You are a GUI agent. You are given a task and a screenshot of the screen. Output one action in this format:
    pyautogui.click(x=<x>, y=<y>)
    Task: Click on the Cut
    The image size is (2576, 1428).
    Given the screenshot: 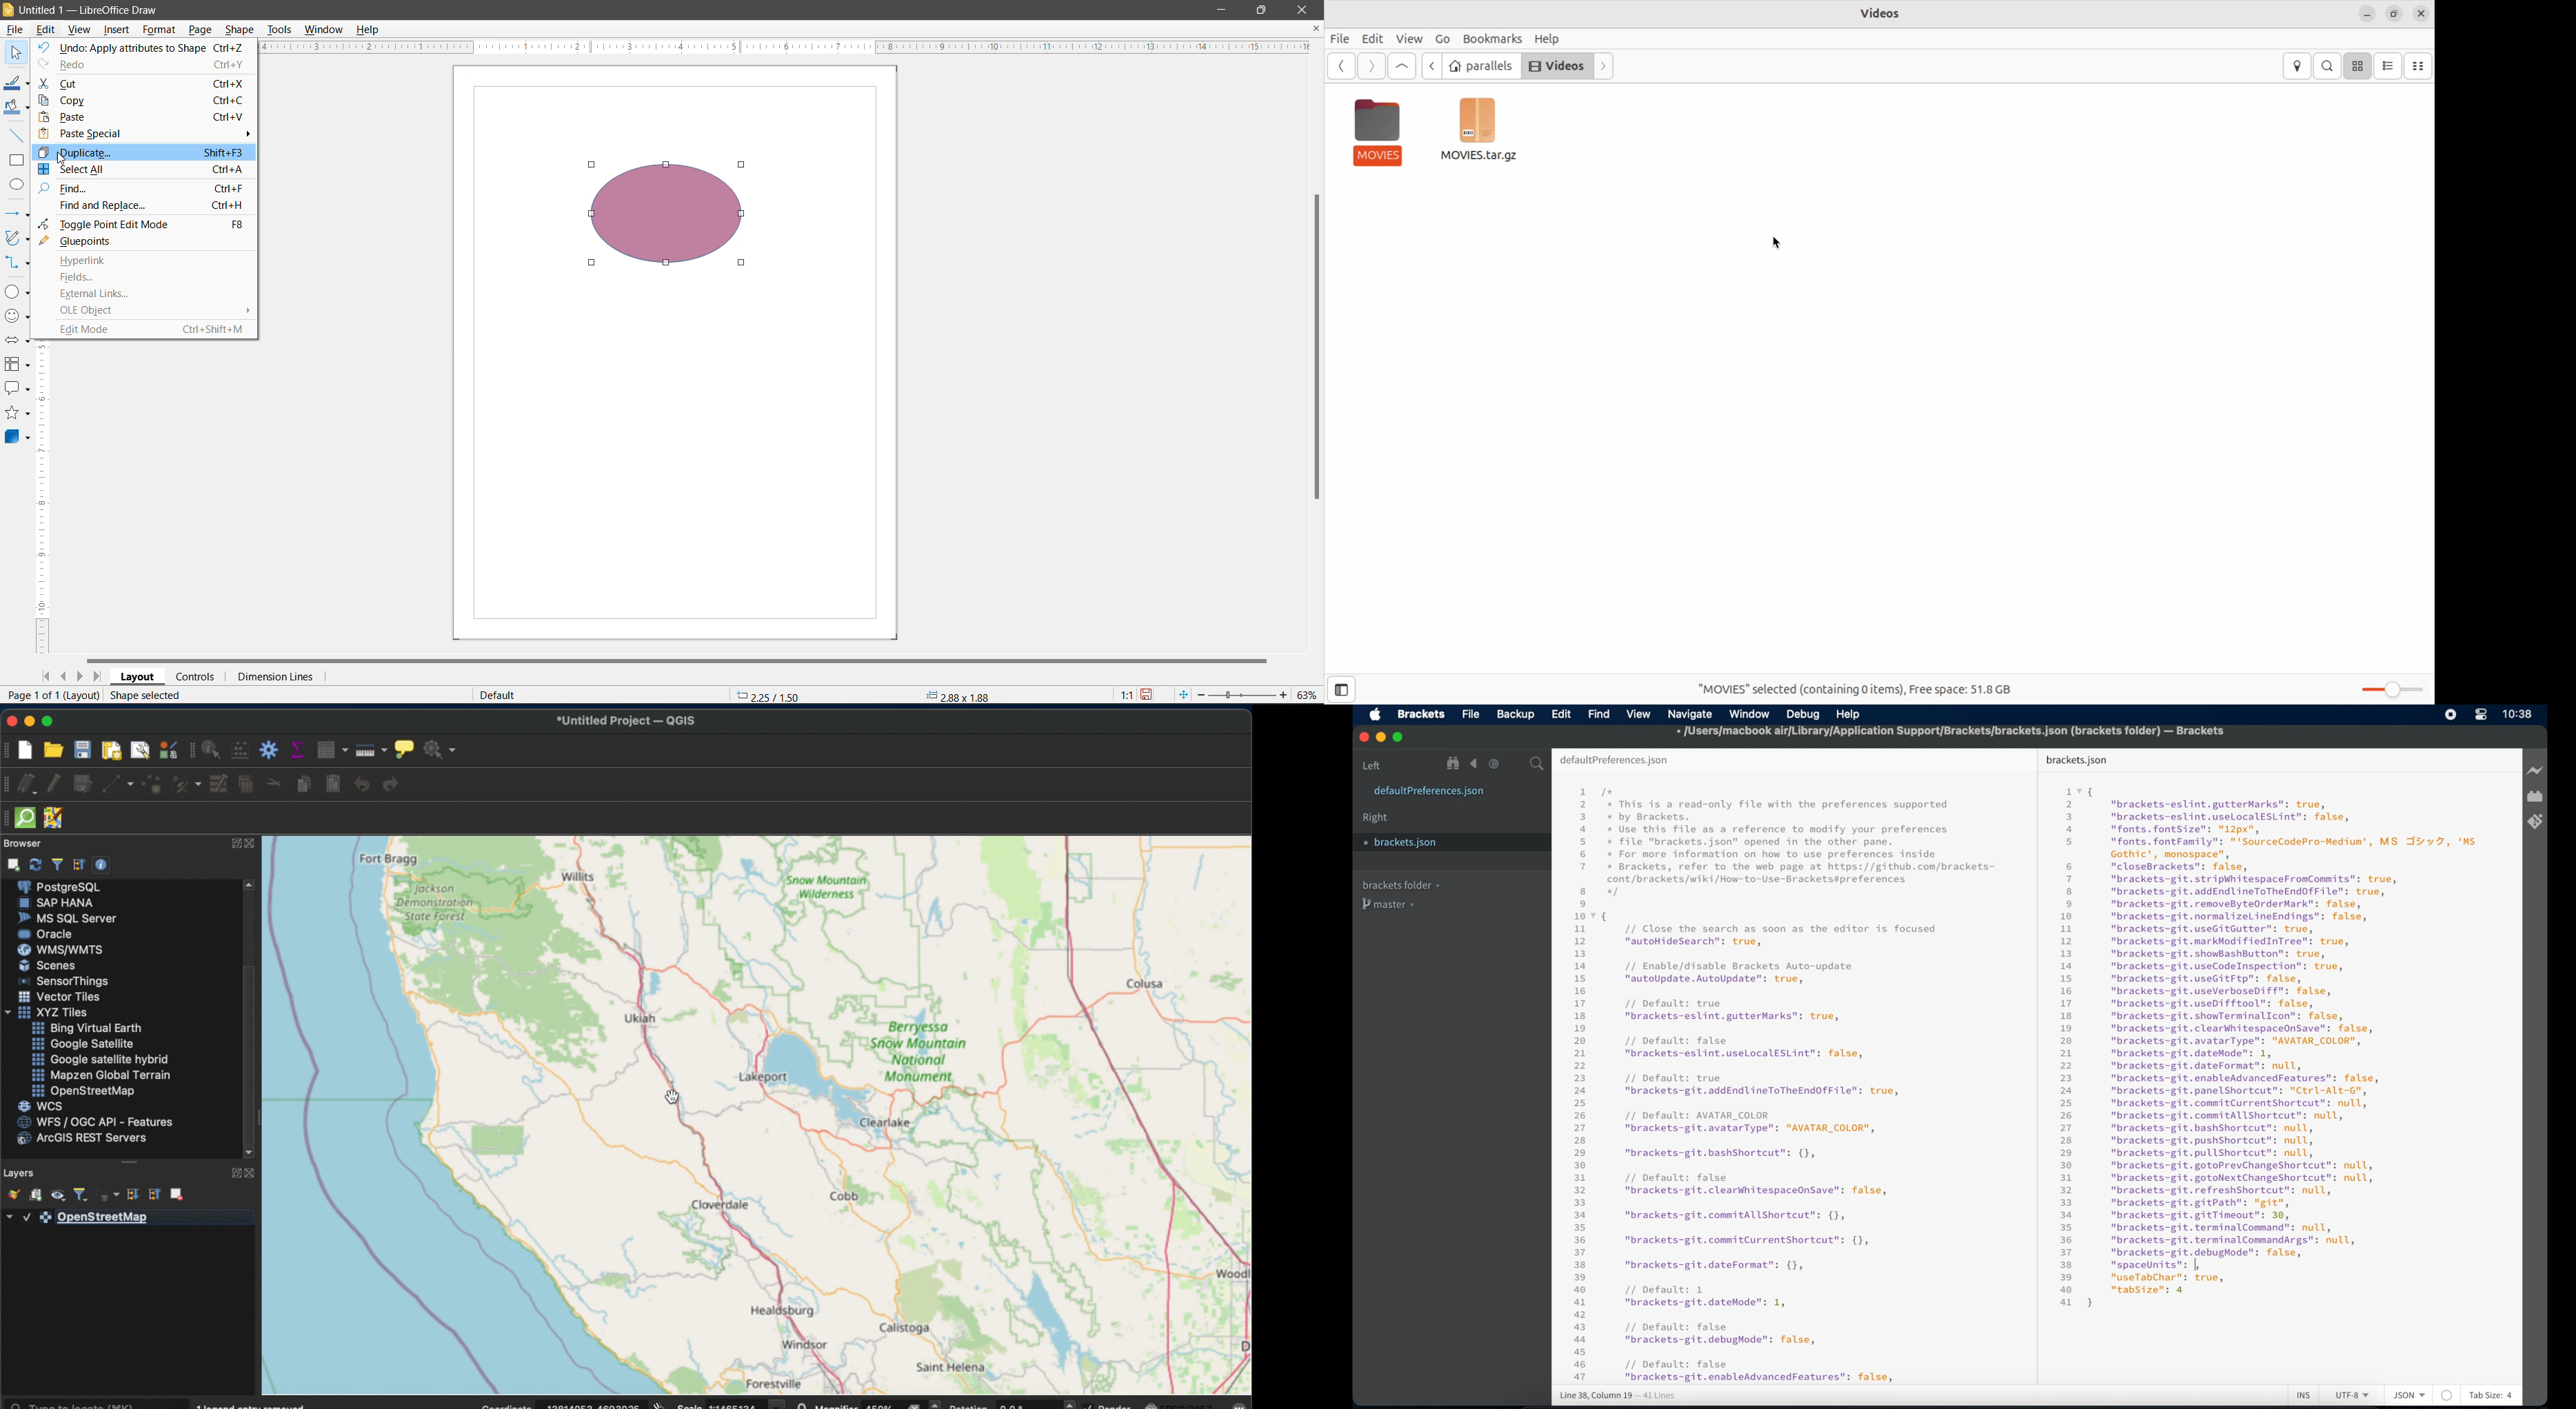 What is the action you would take?
    pyautogui.click(x=141, y=83)
    